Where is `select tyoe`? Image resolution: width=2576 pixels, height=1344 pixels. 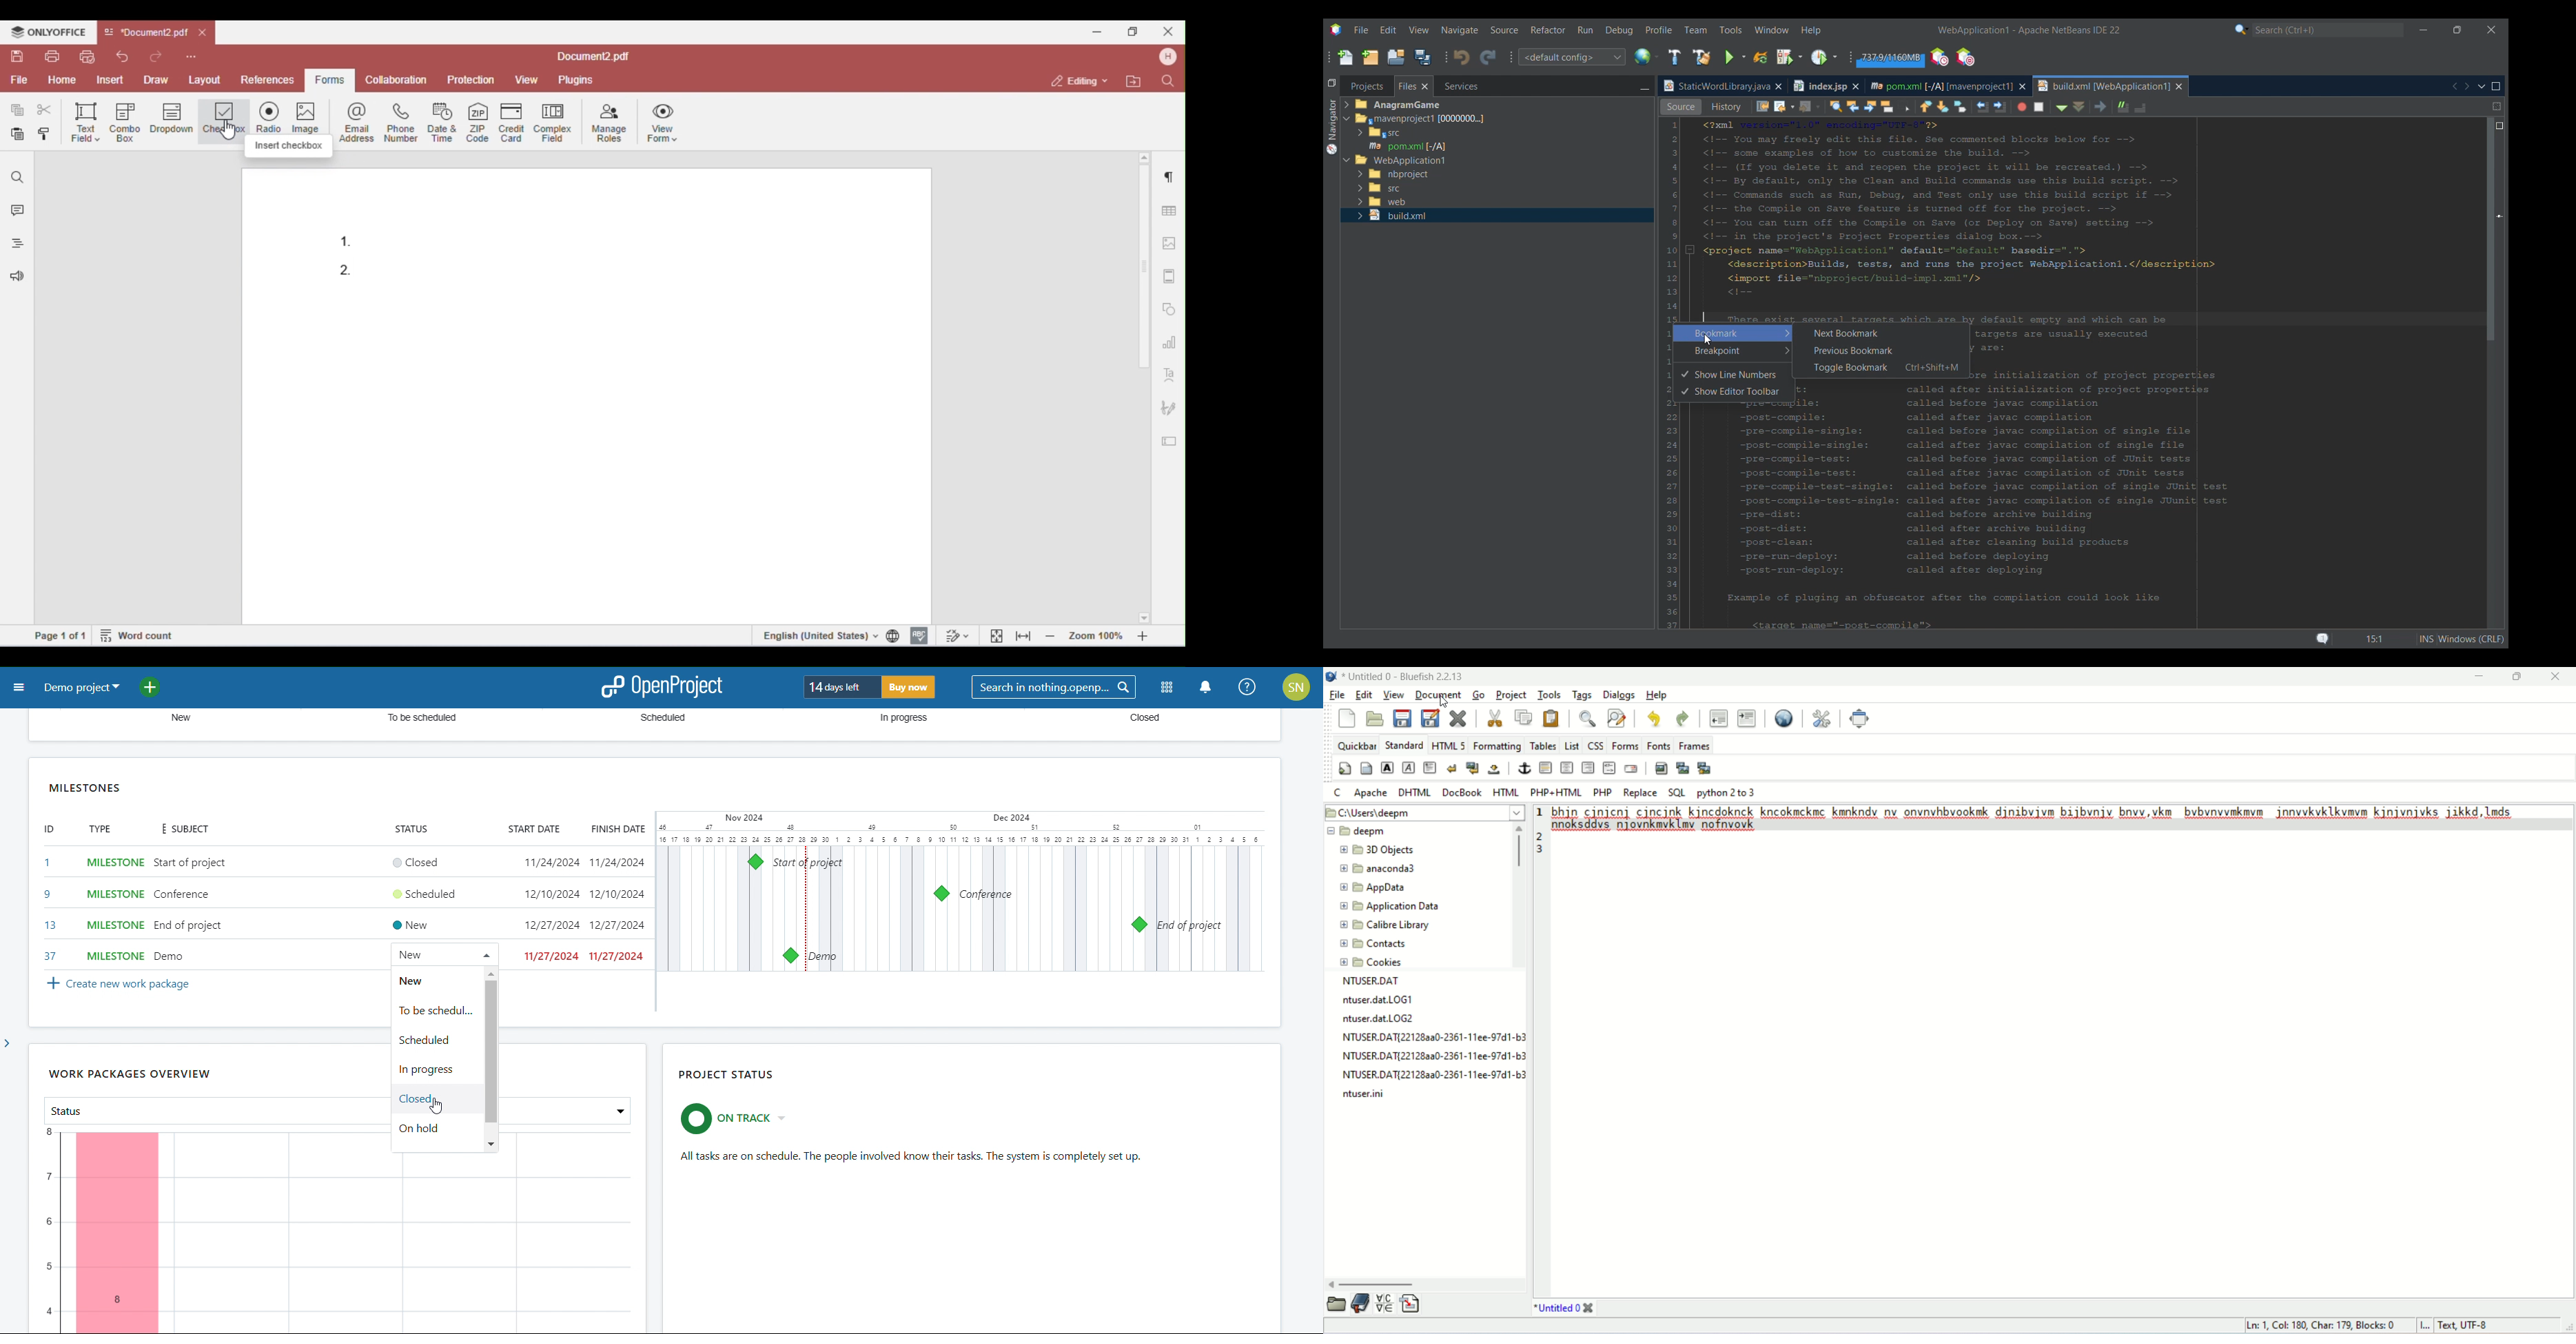
select tyoe is located at coordinates (116, 910).